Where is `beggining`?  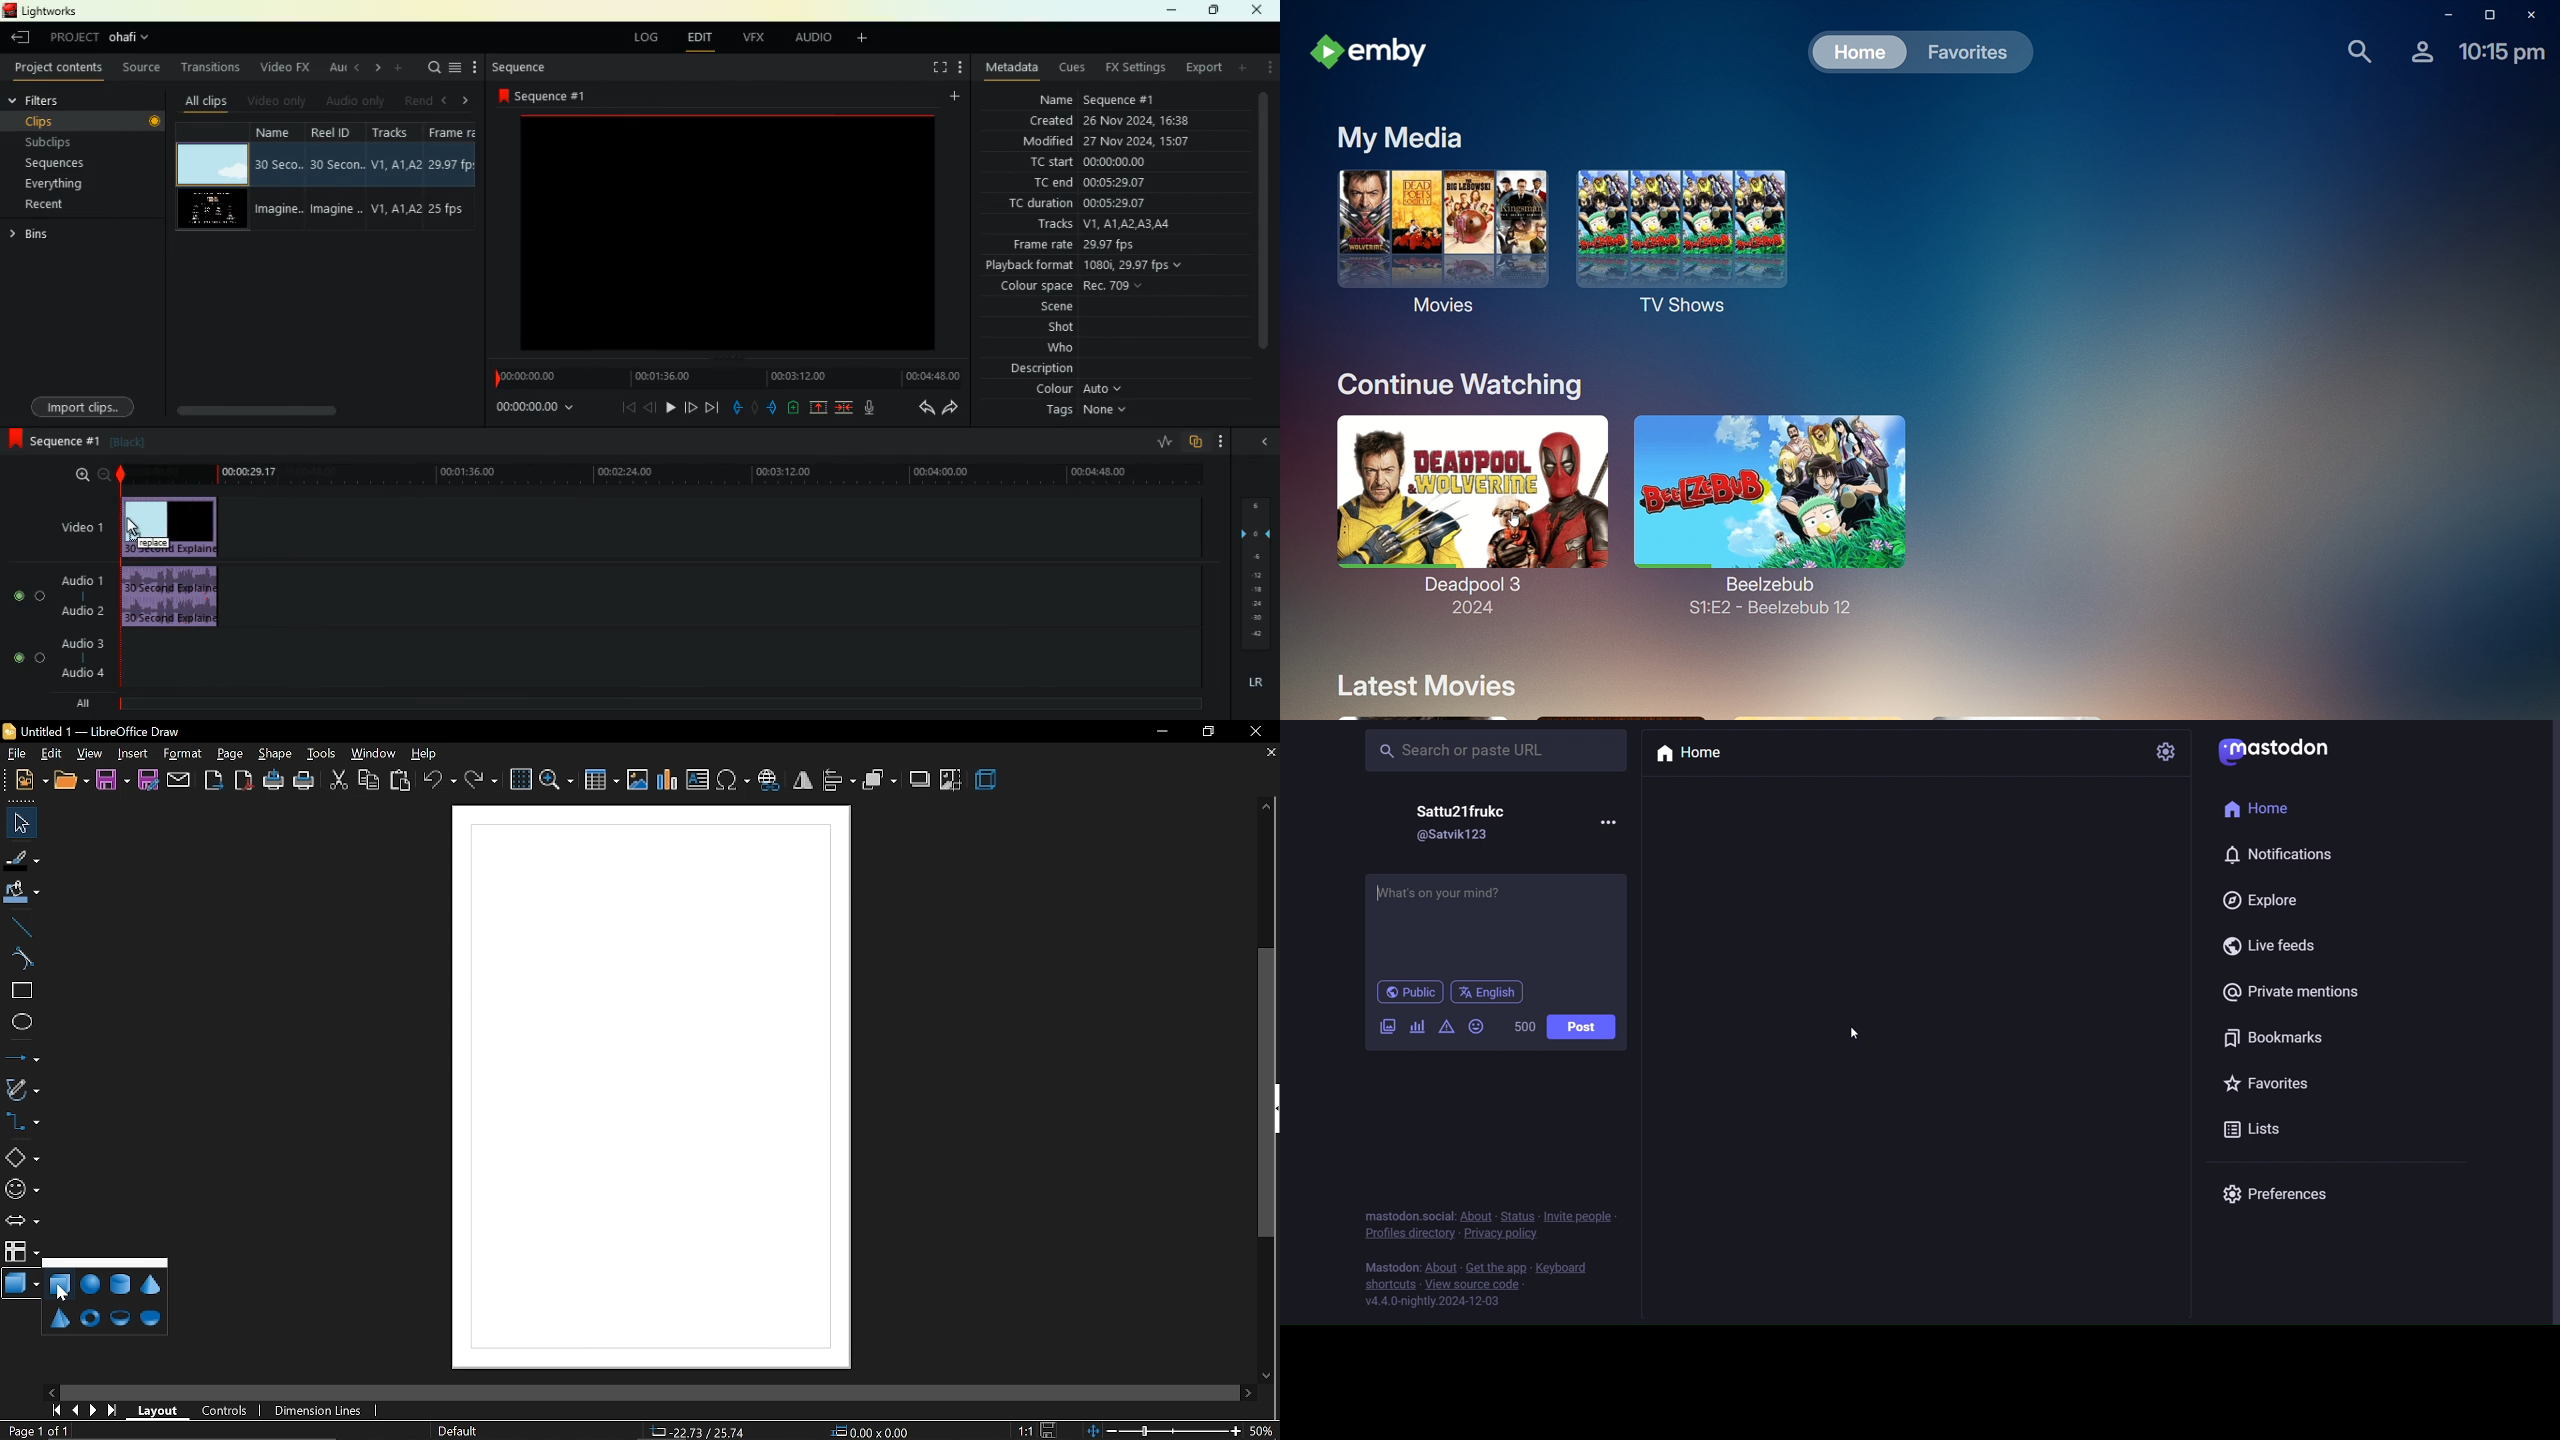 beggining is located at coordinates (619, 408).